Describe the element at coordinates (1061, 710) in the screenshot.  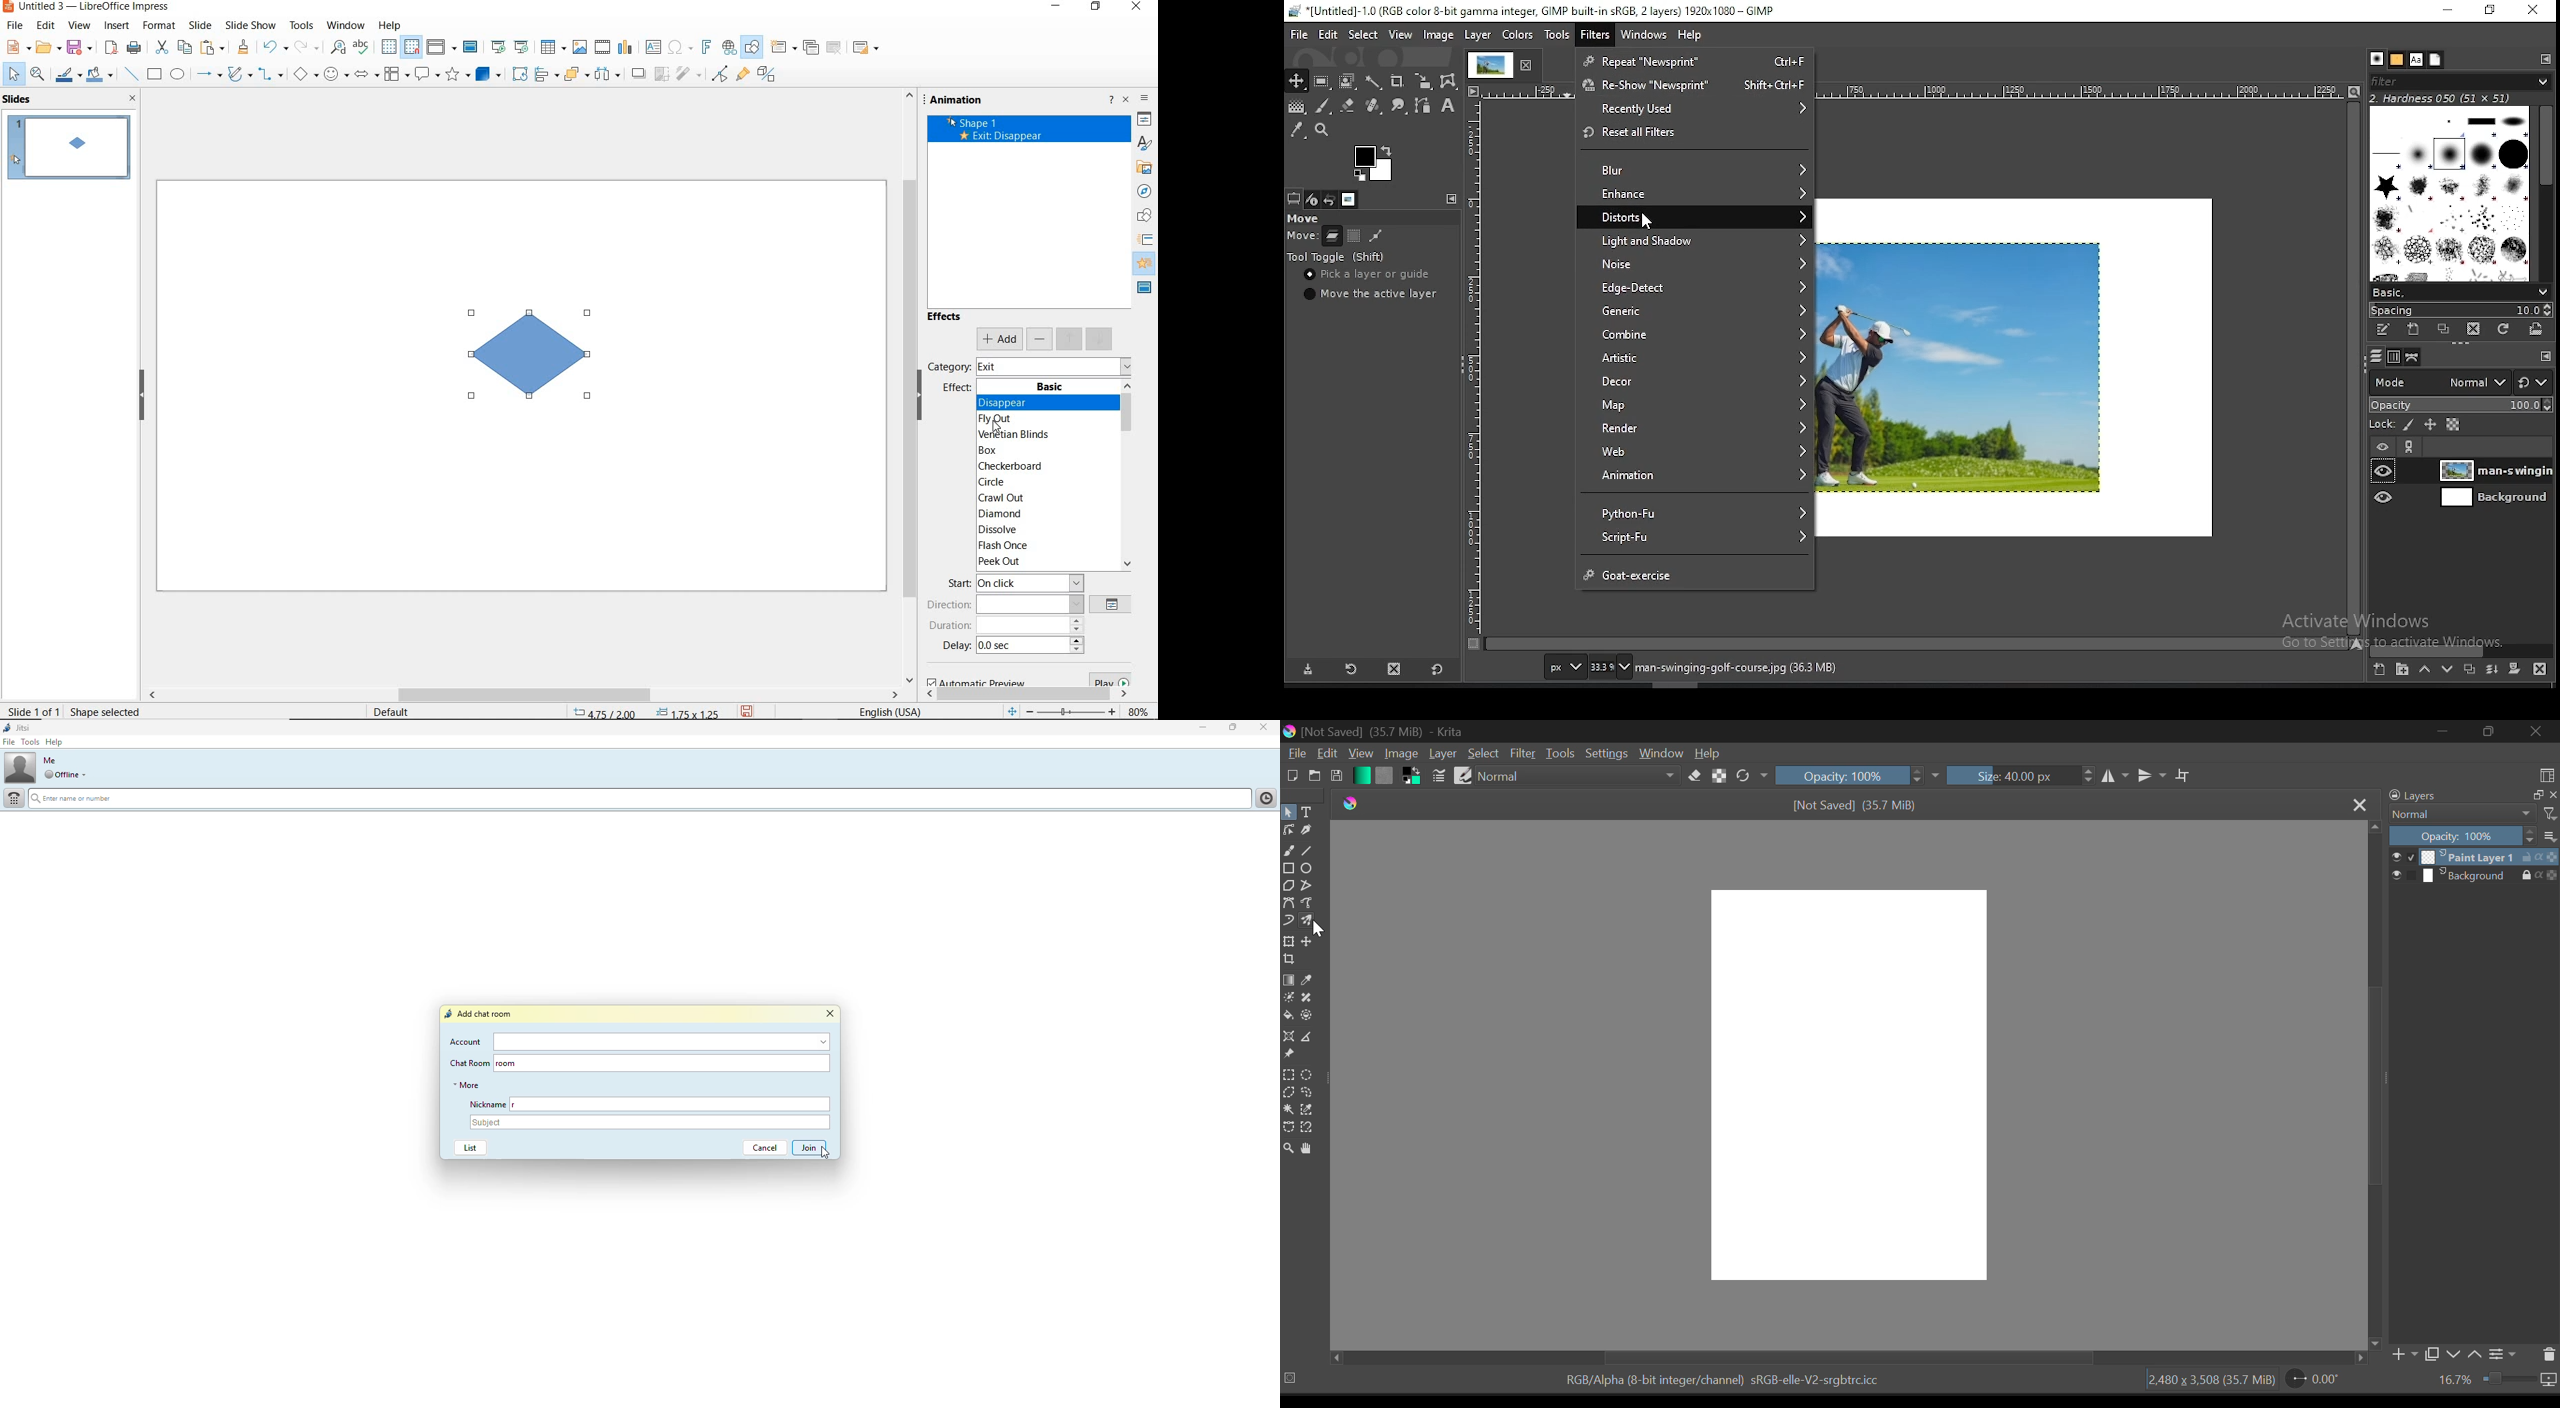
I see `zoom out or zoom in` at that location.